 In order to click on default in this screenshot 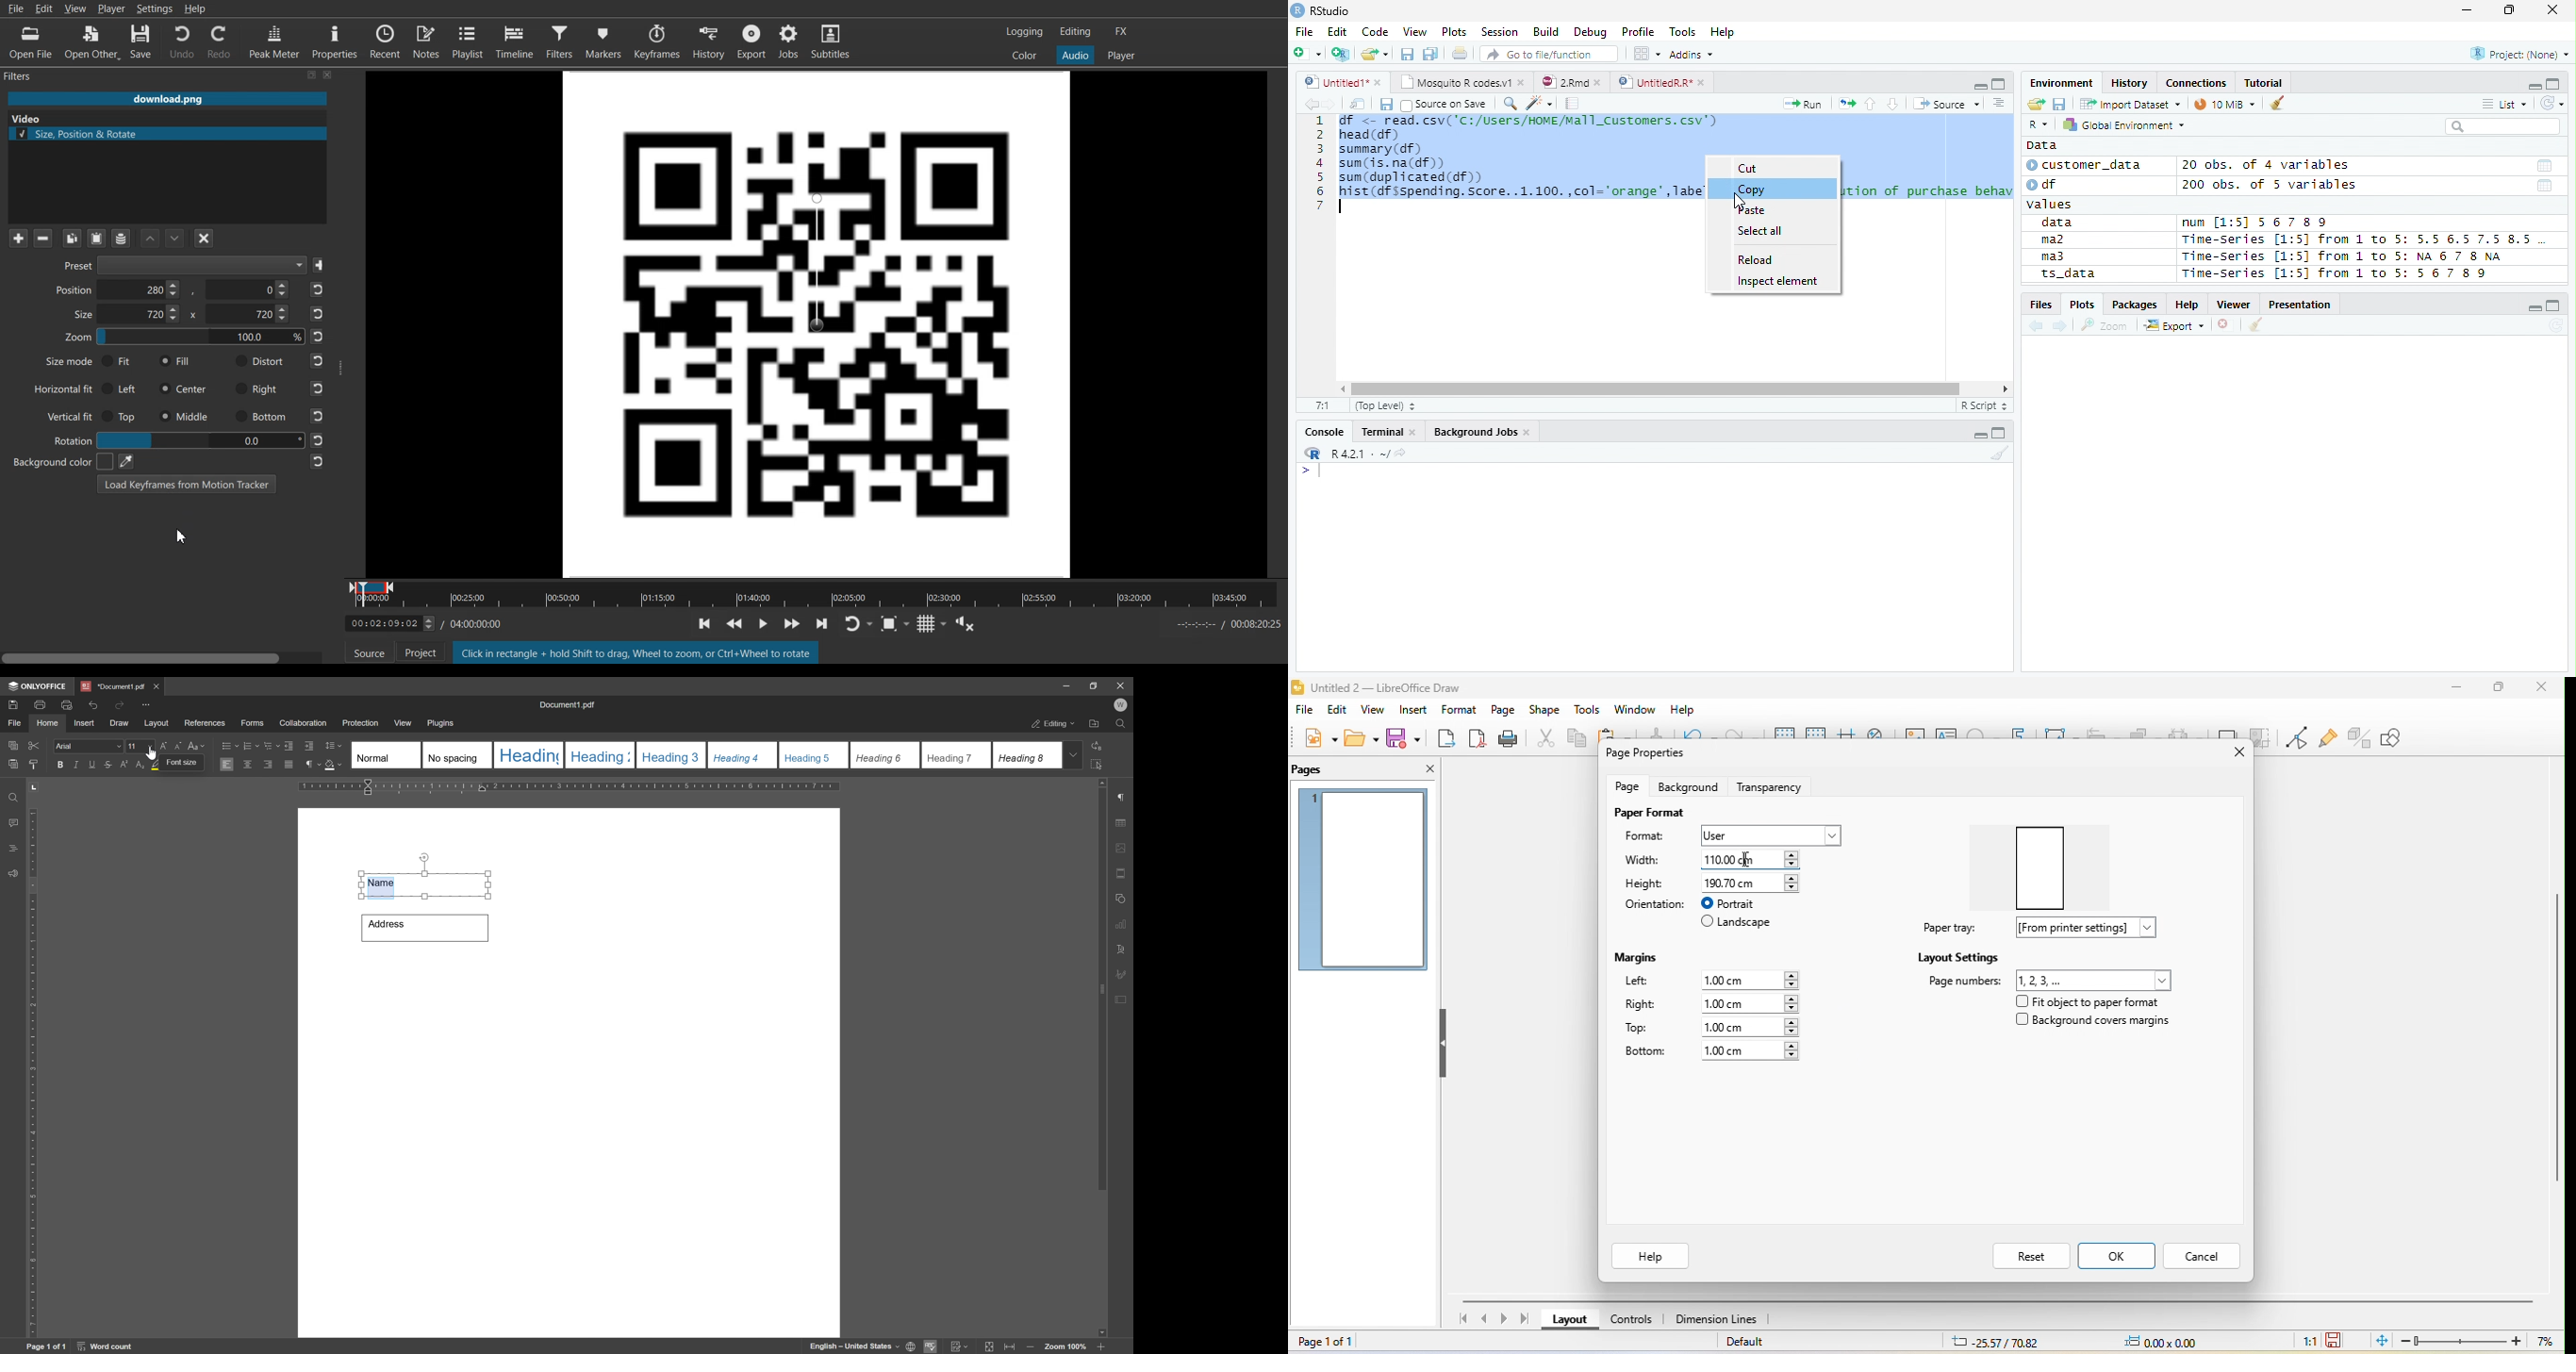, I will do `click(1756, 1344)`.